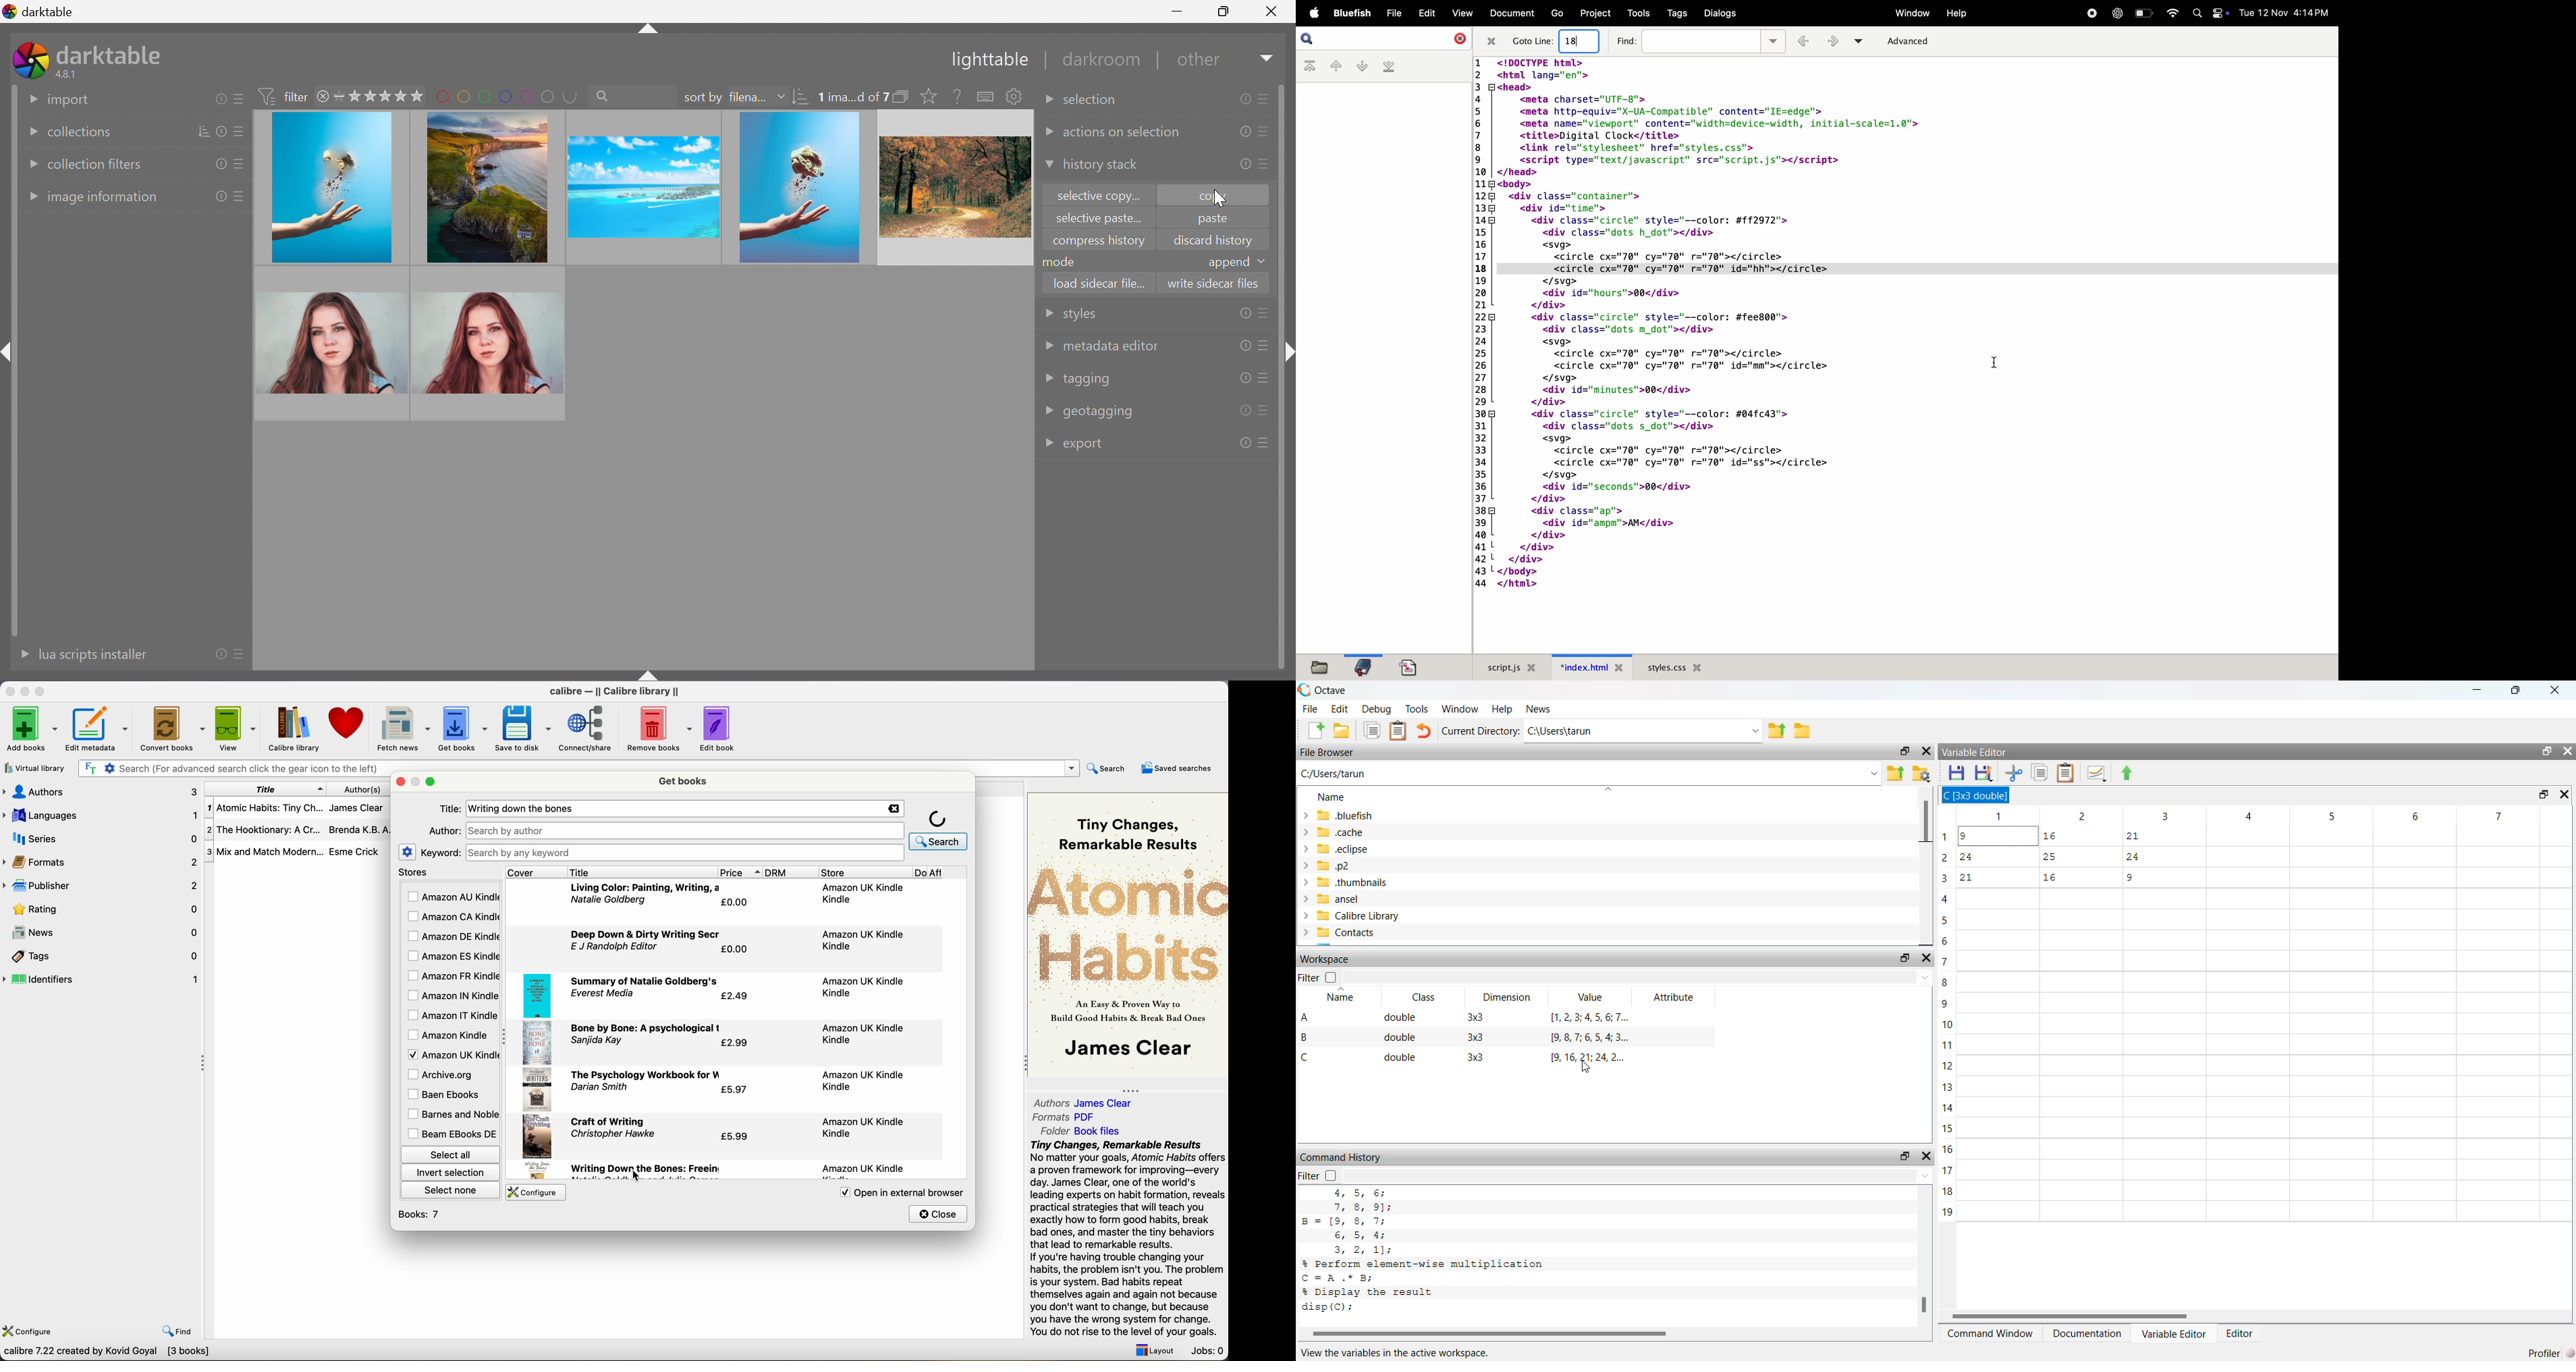 Image resolution: width=2576 pixels, height=1372 pixels. Describe the element at coordinates (1582, 42) in the screenshot. I see `textbox` at that location.